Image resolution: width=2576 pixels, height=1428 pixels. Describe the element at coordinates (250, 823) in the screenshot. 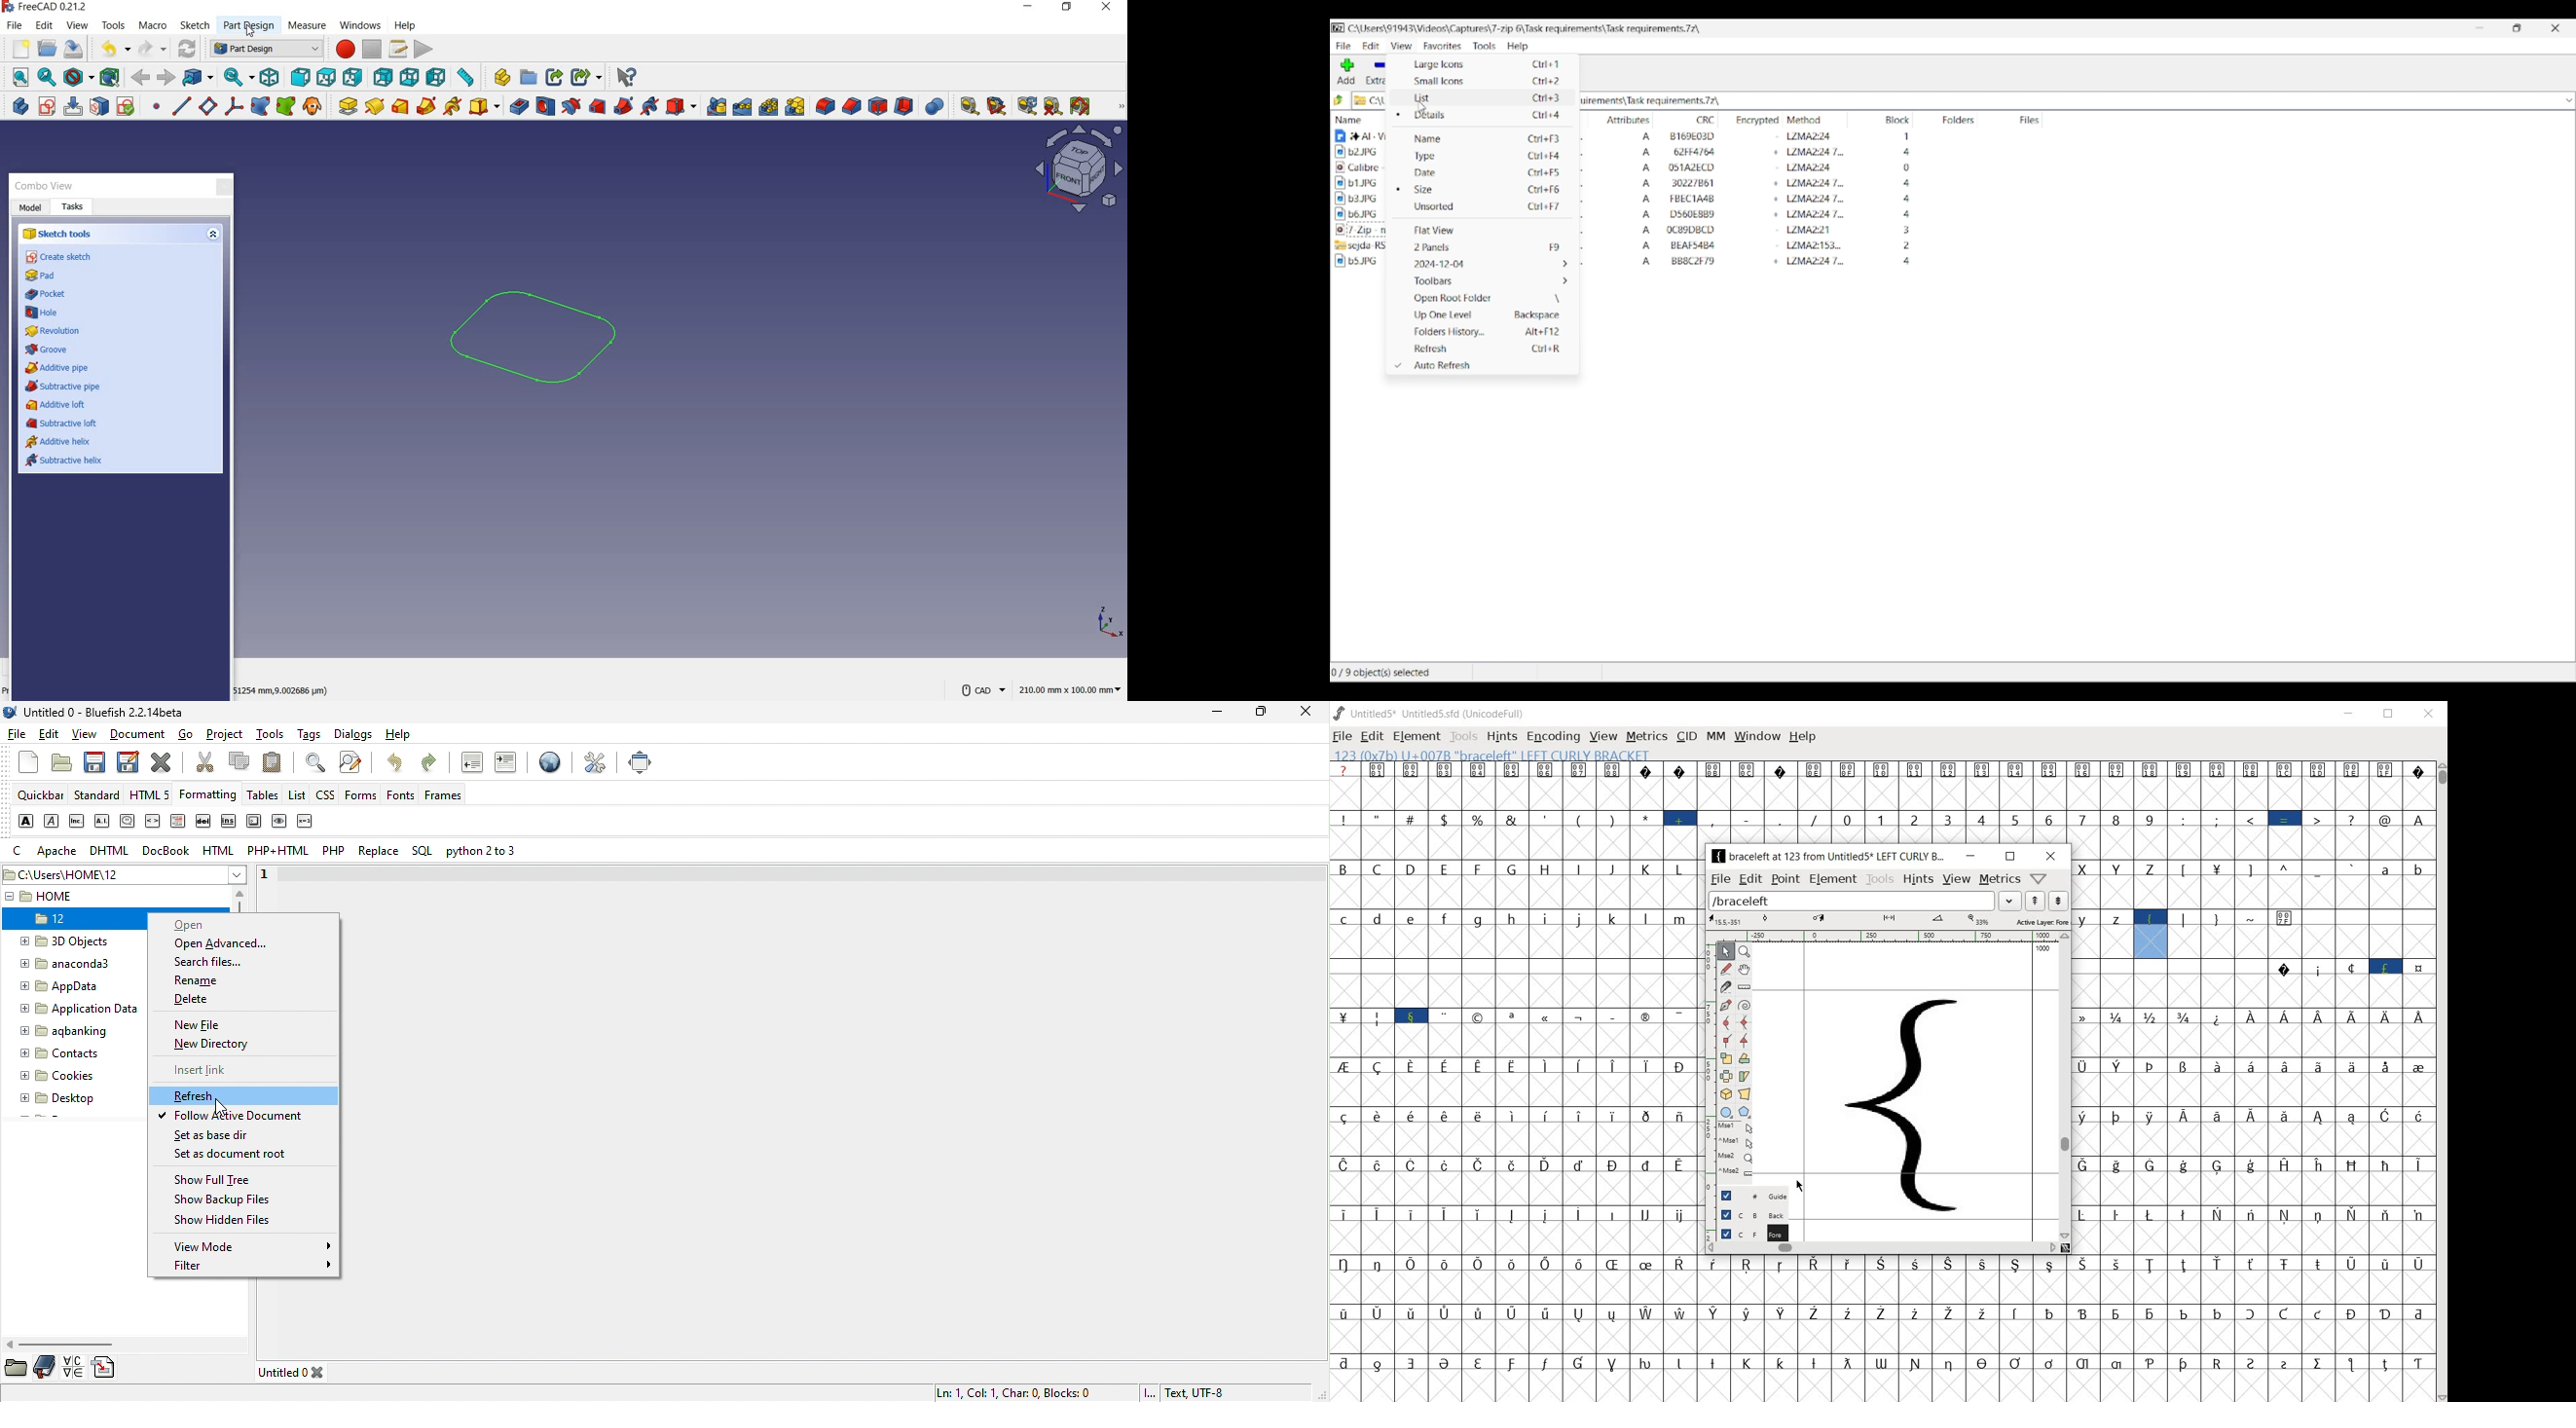

I see `keyboard` at that location.